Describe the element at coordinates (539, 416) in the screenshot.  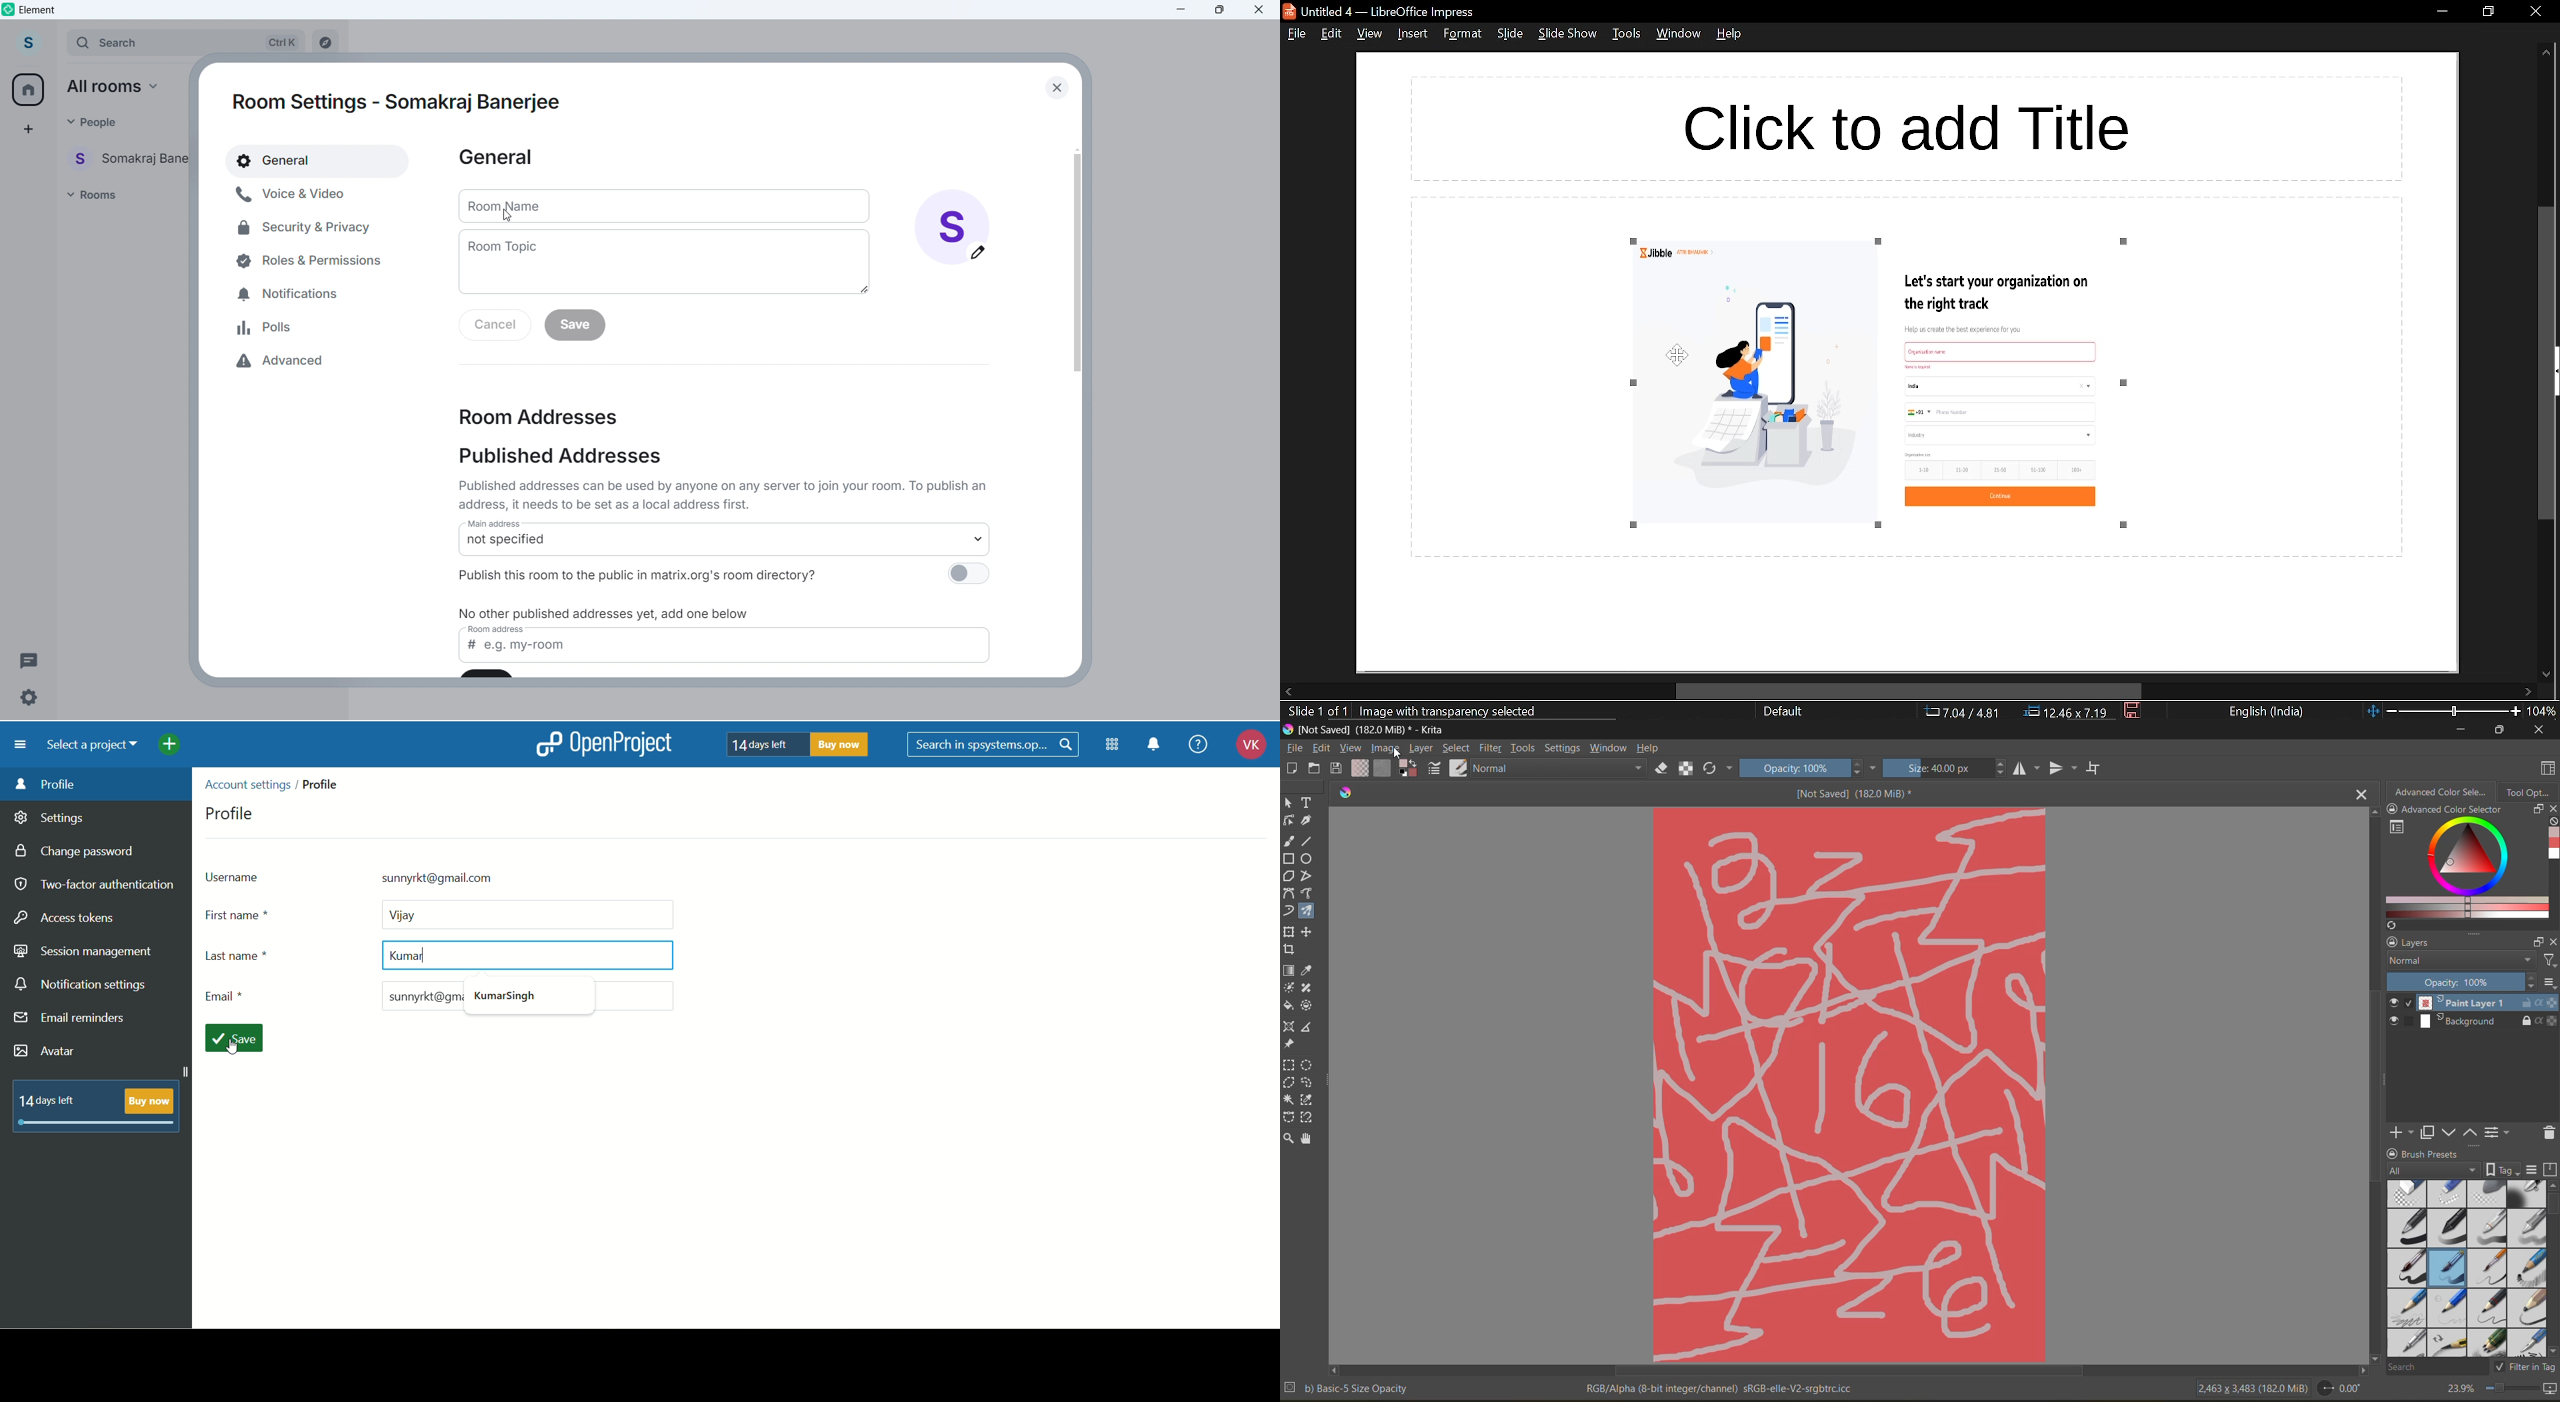
I see `Room address ` at that location.